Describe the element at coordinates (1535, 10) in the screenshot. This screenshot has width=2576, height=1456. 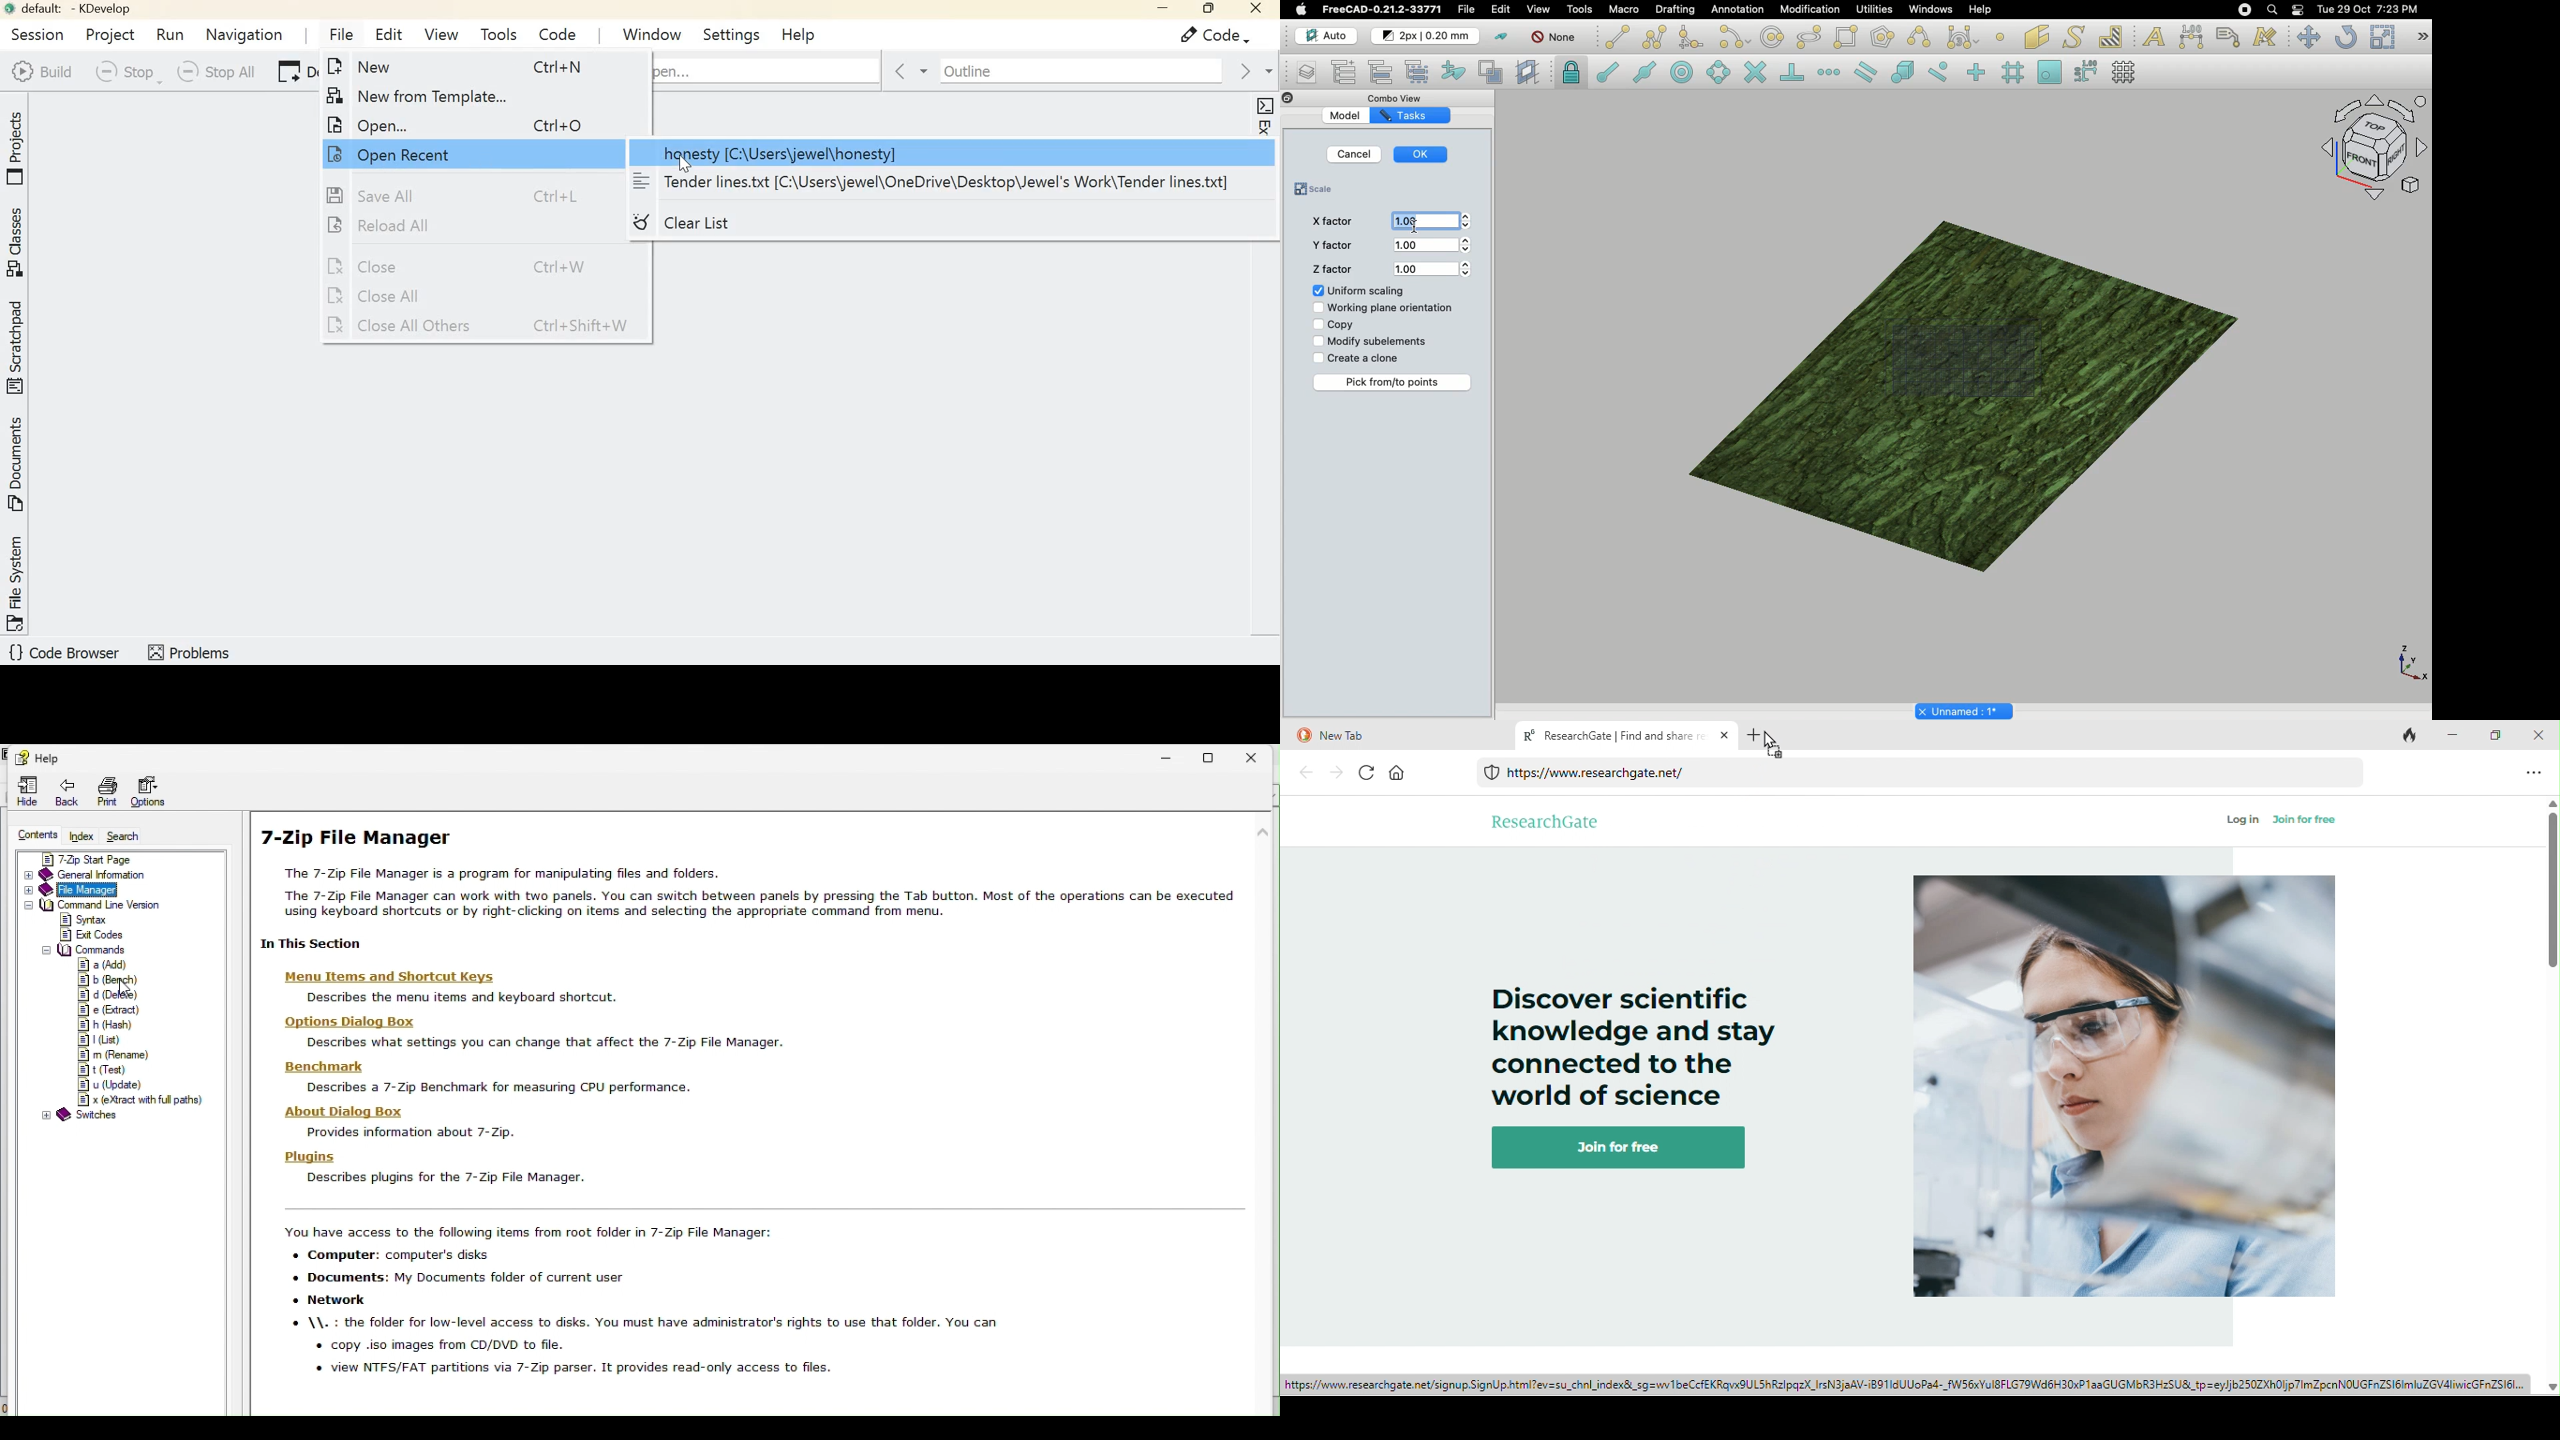
I see `View` at that location.